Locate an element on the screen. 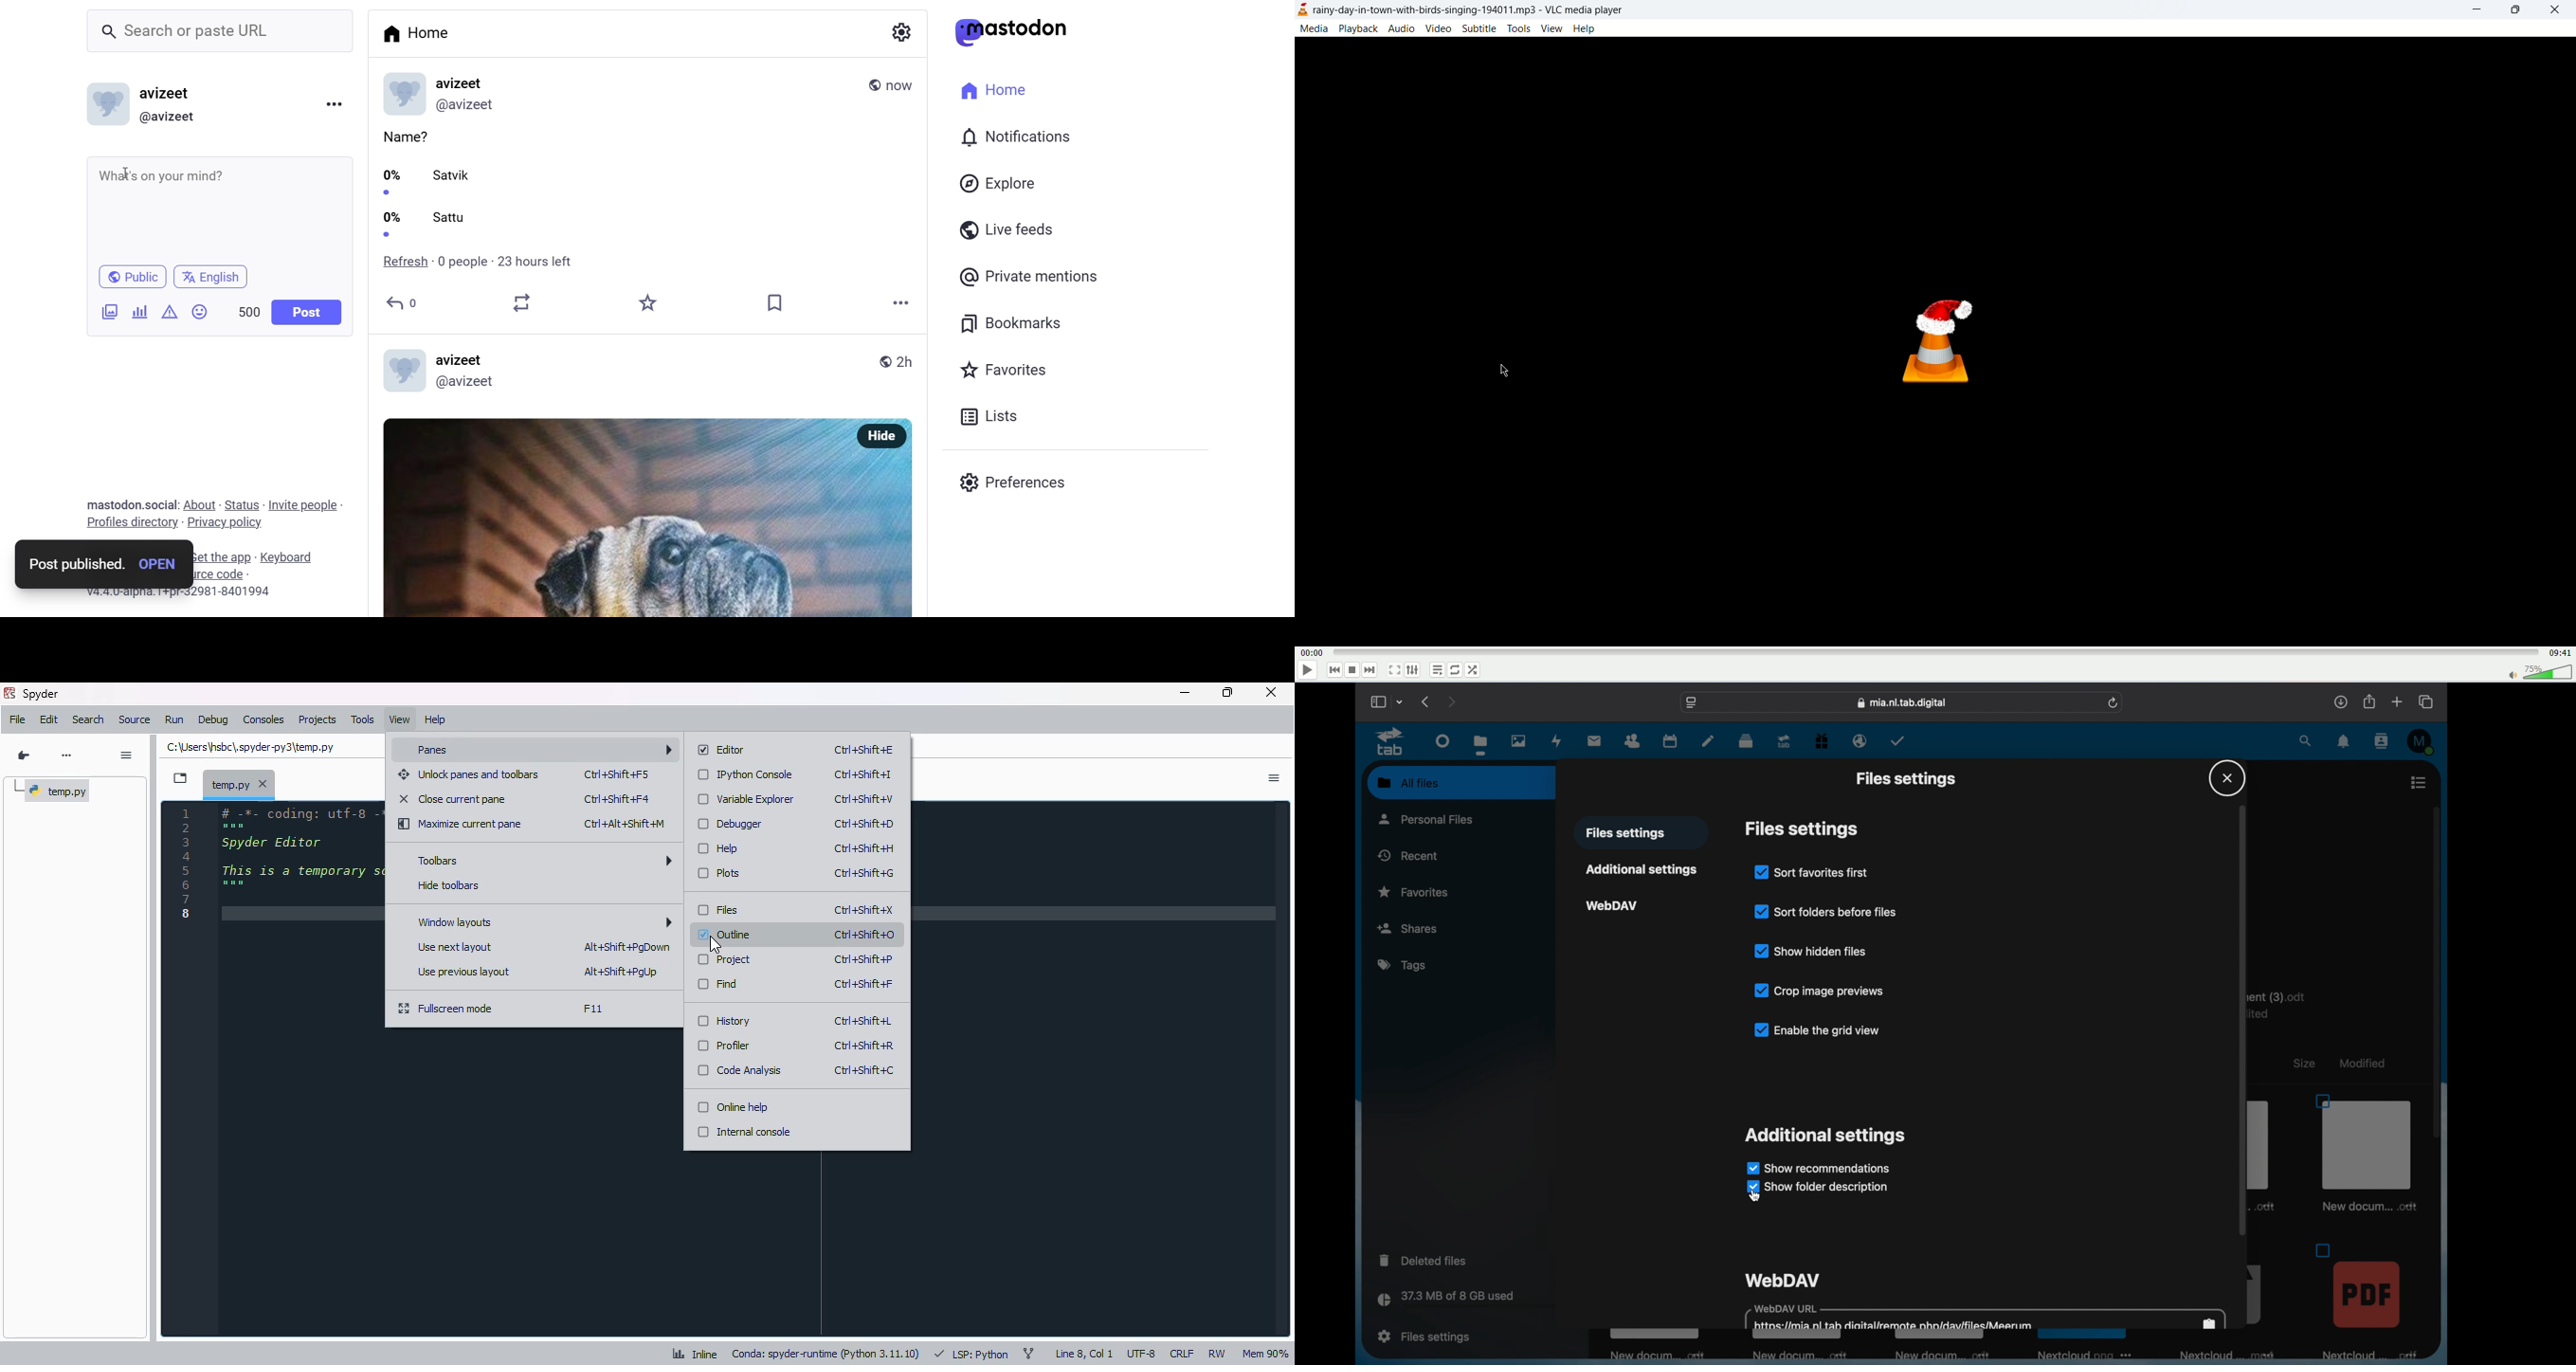  scroll box is located at coordinates (2242, 1019).